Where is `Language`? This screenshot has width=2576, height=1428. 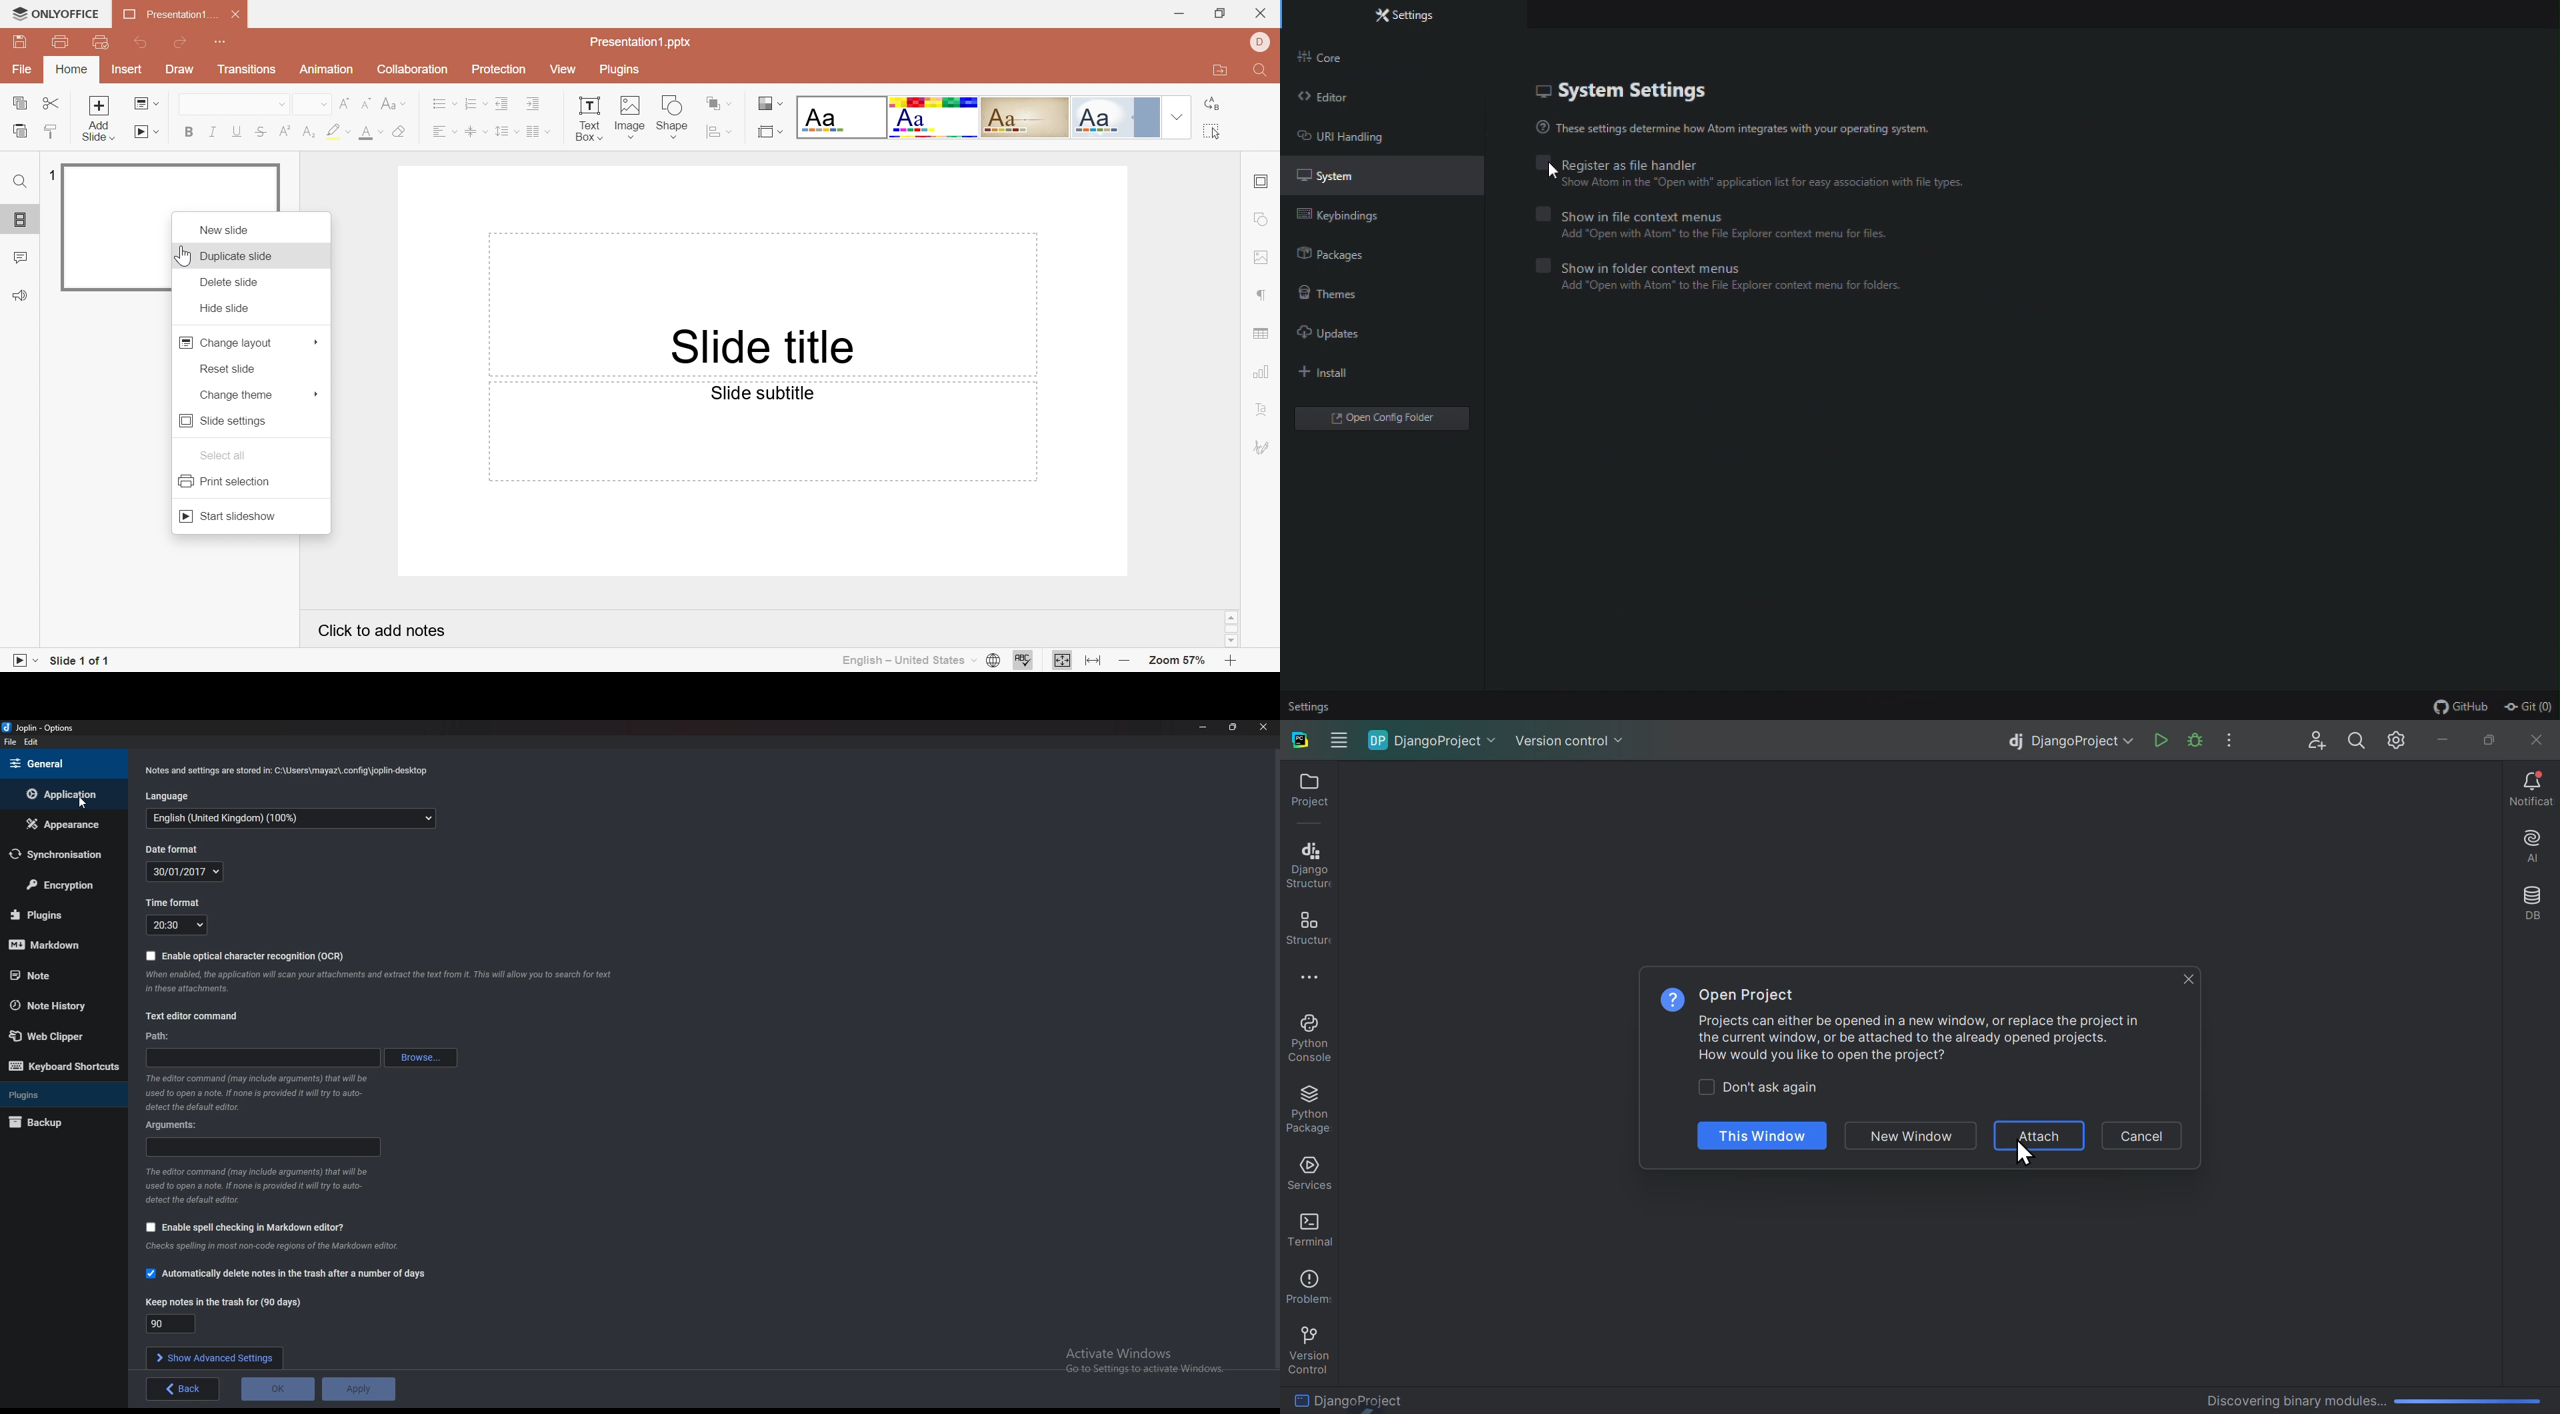
Language is located at coordinates (288, 819).